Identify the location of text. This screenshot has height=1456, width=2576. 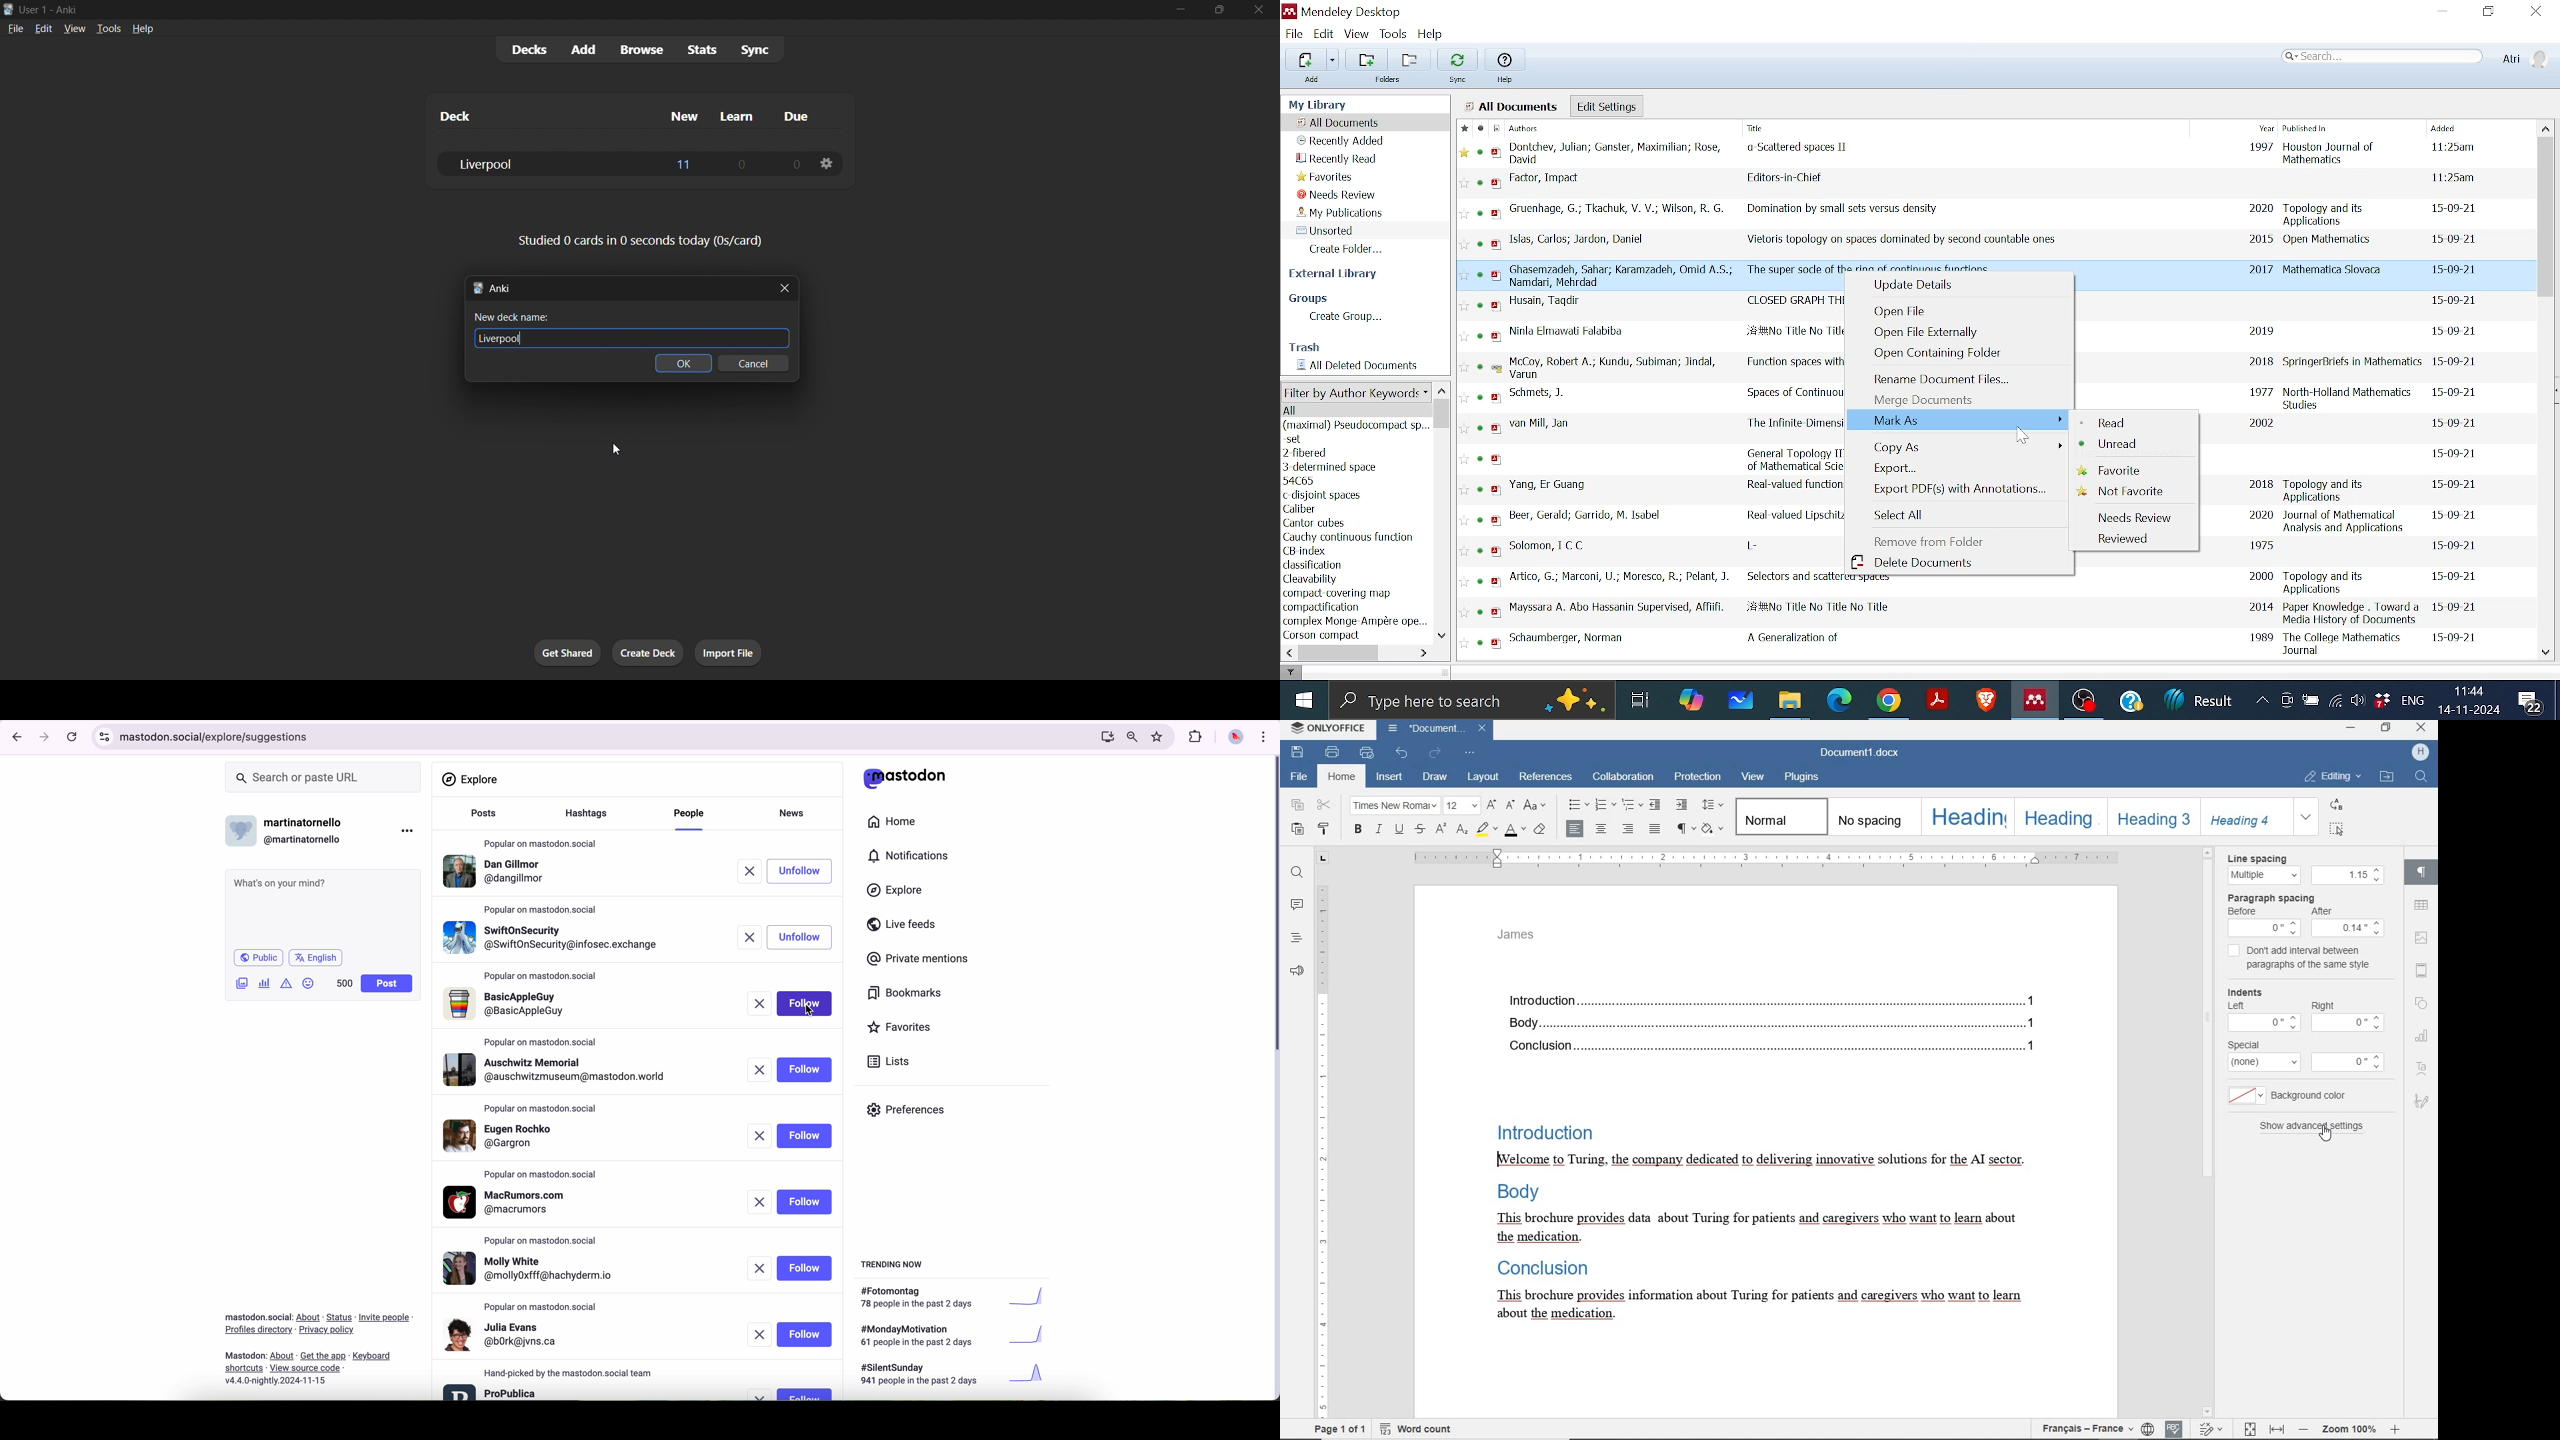
(2370, 276).